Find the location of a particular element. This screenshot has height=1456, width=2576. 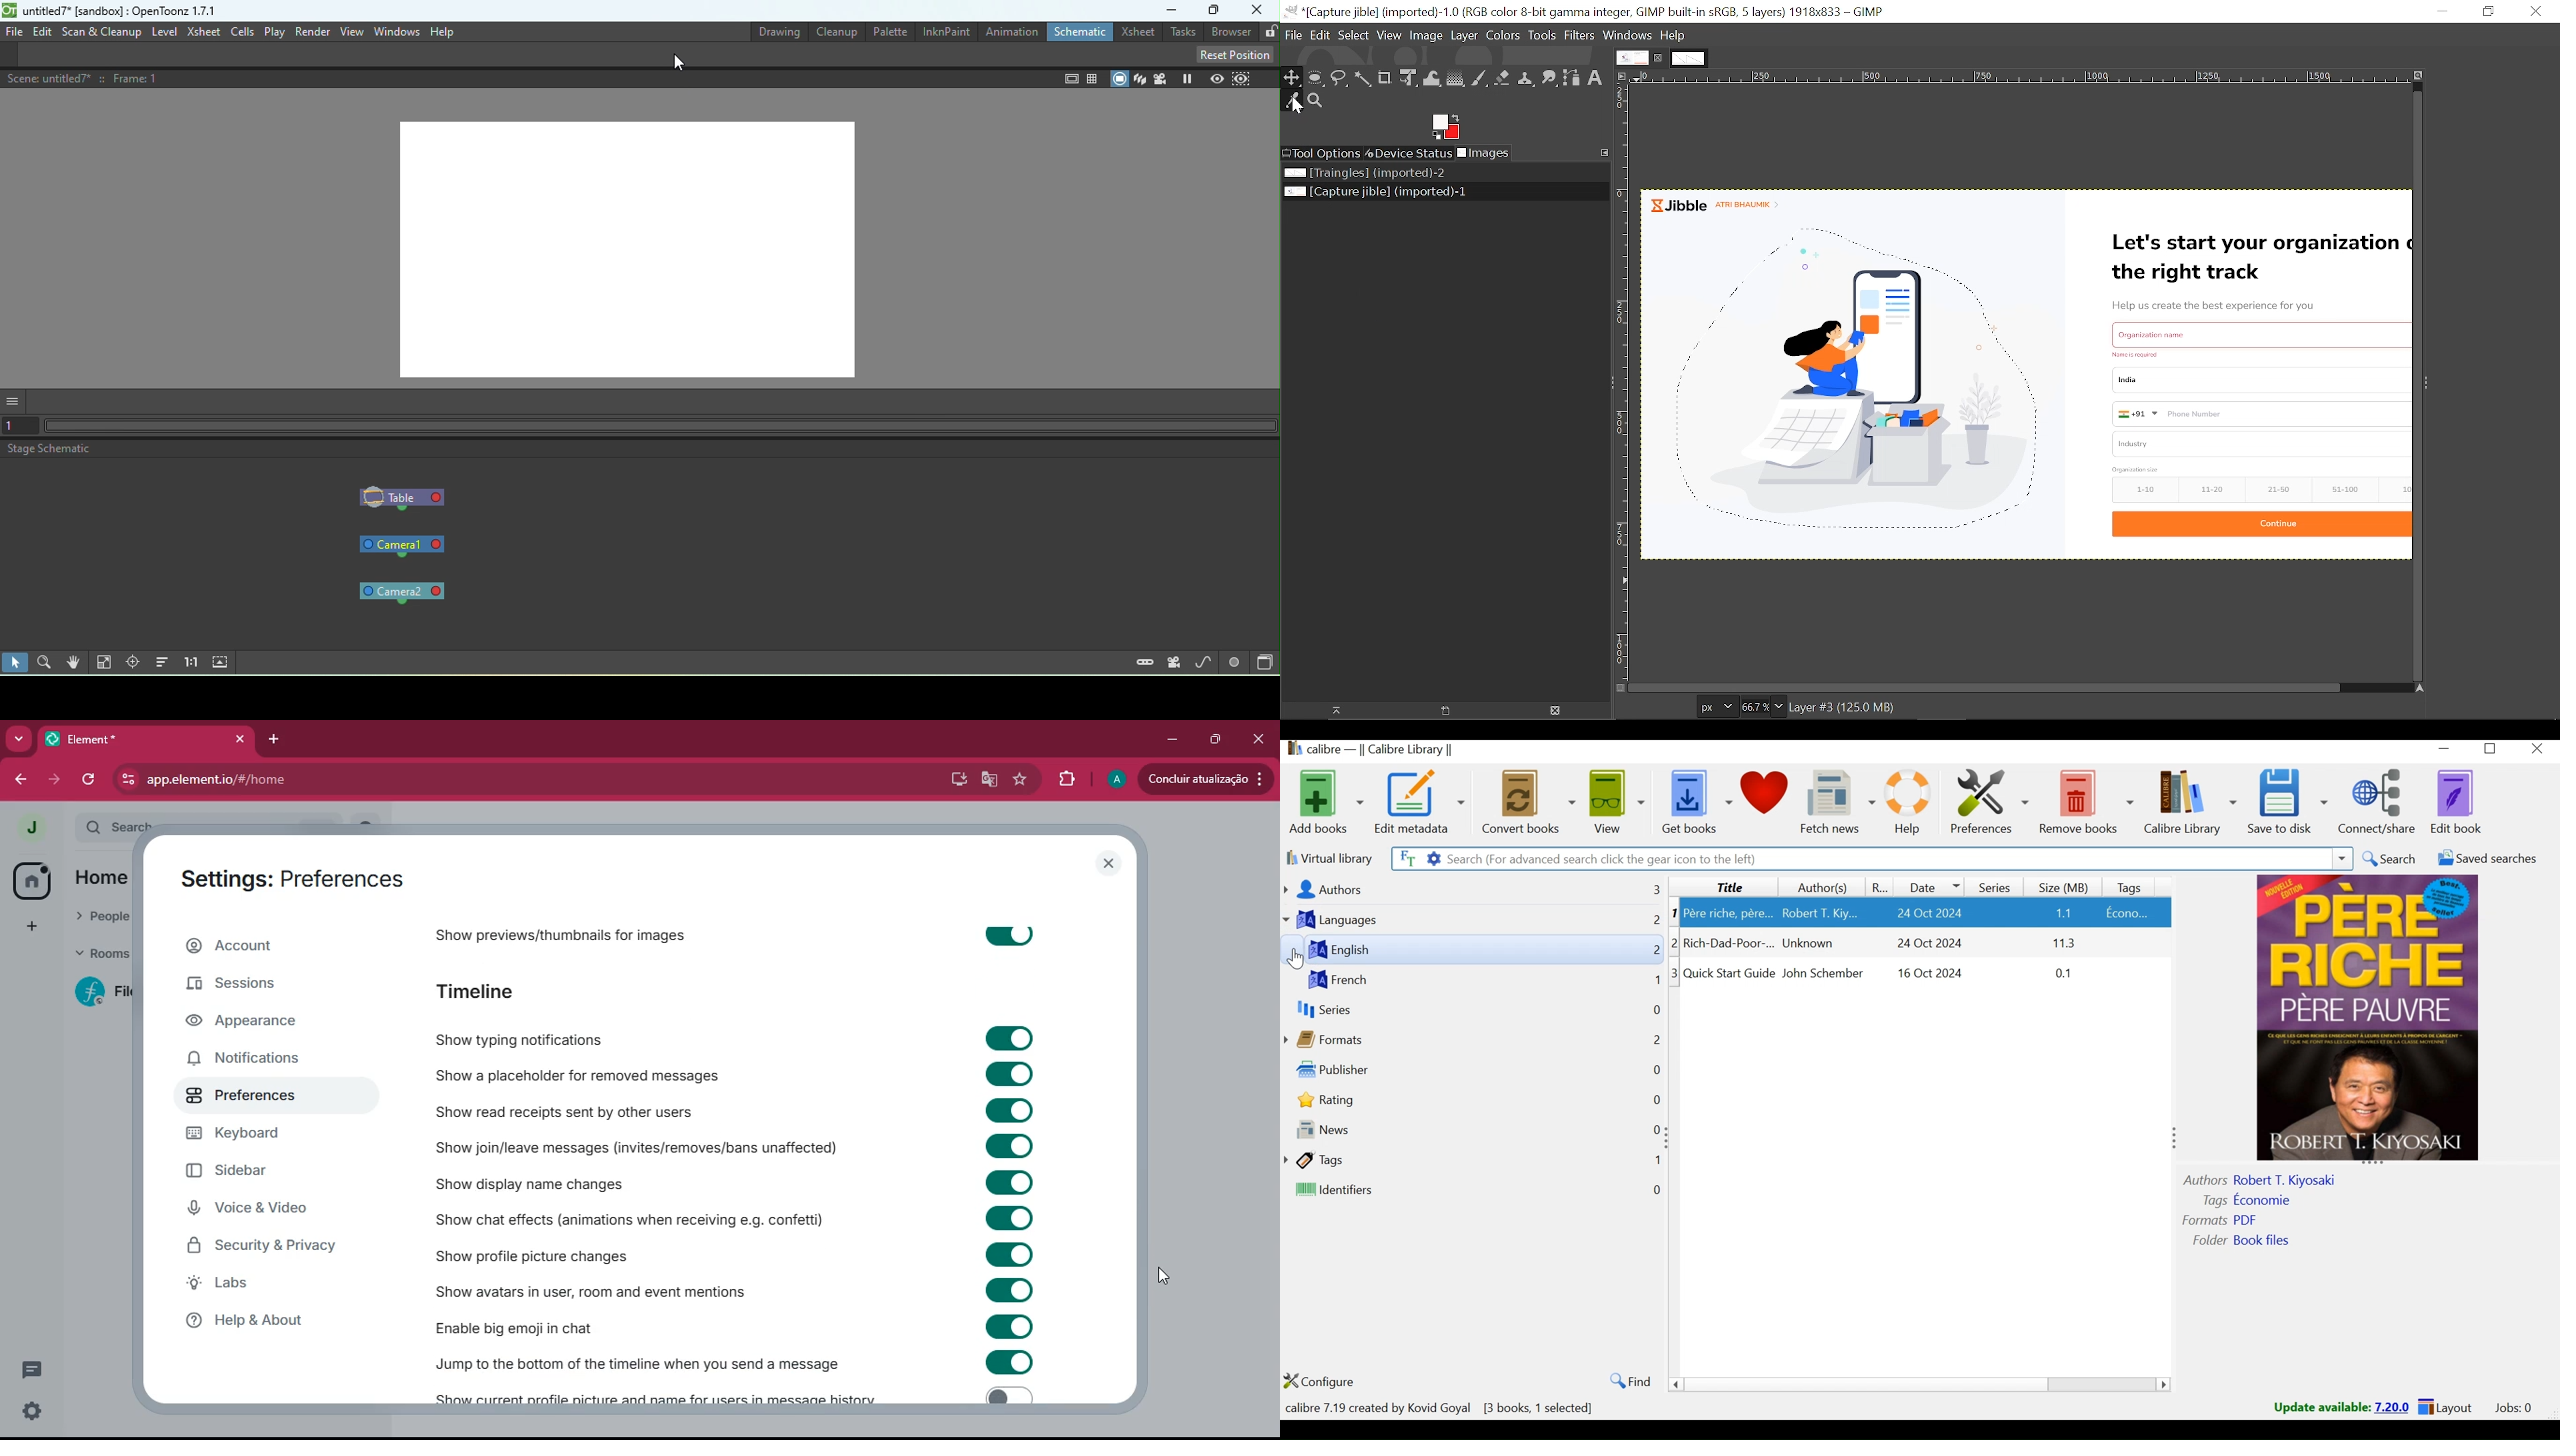

Size (MB) is located at coordinates (2066, 885).